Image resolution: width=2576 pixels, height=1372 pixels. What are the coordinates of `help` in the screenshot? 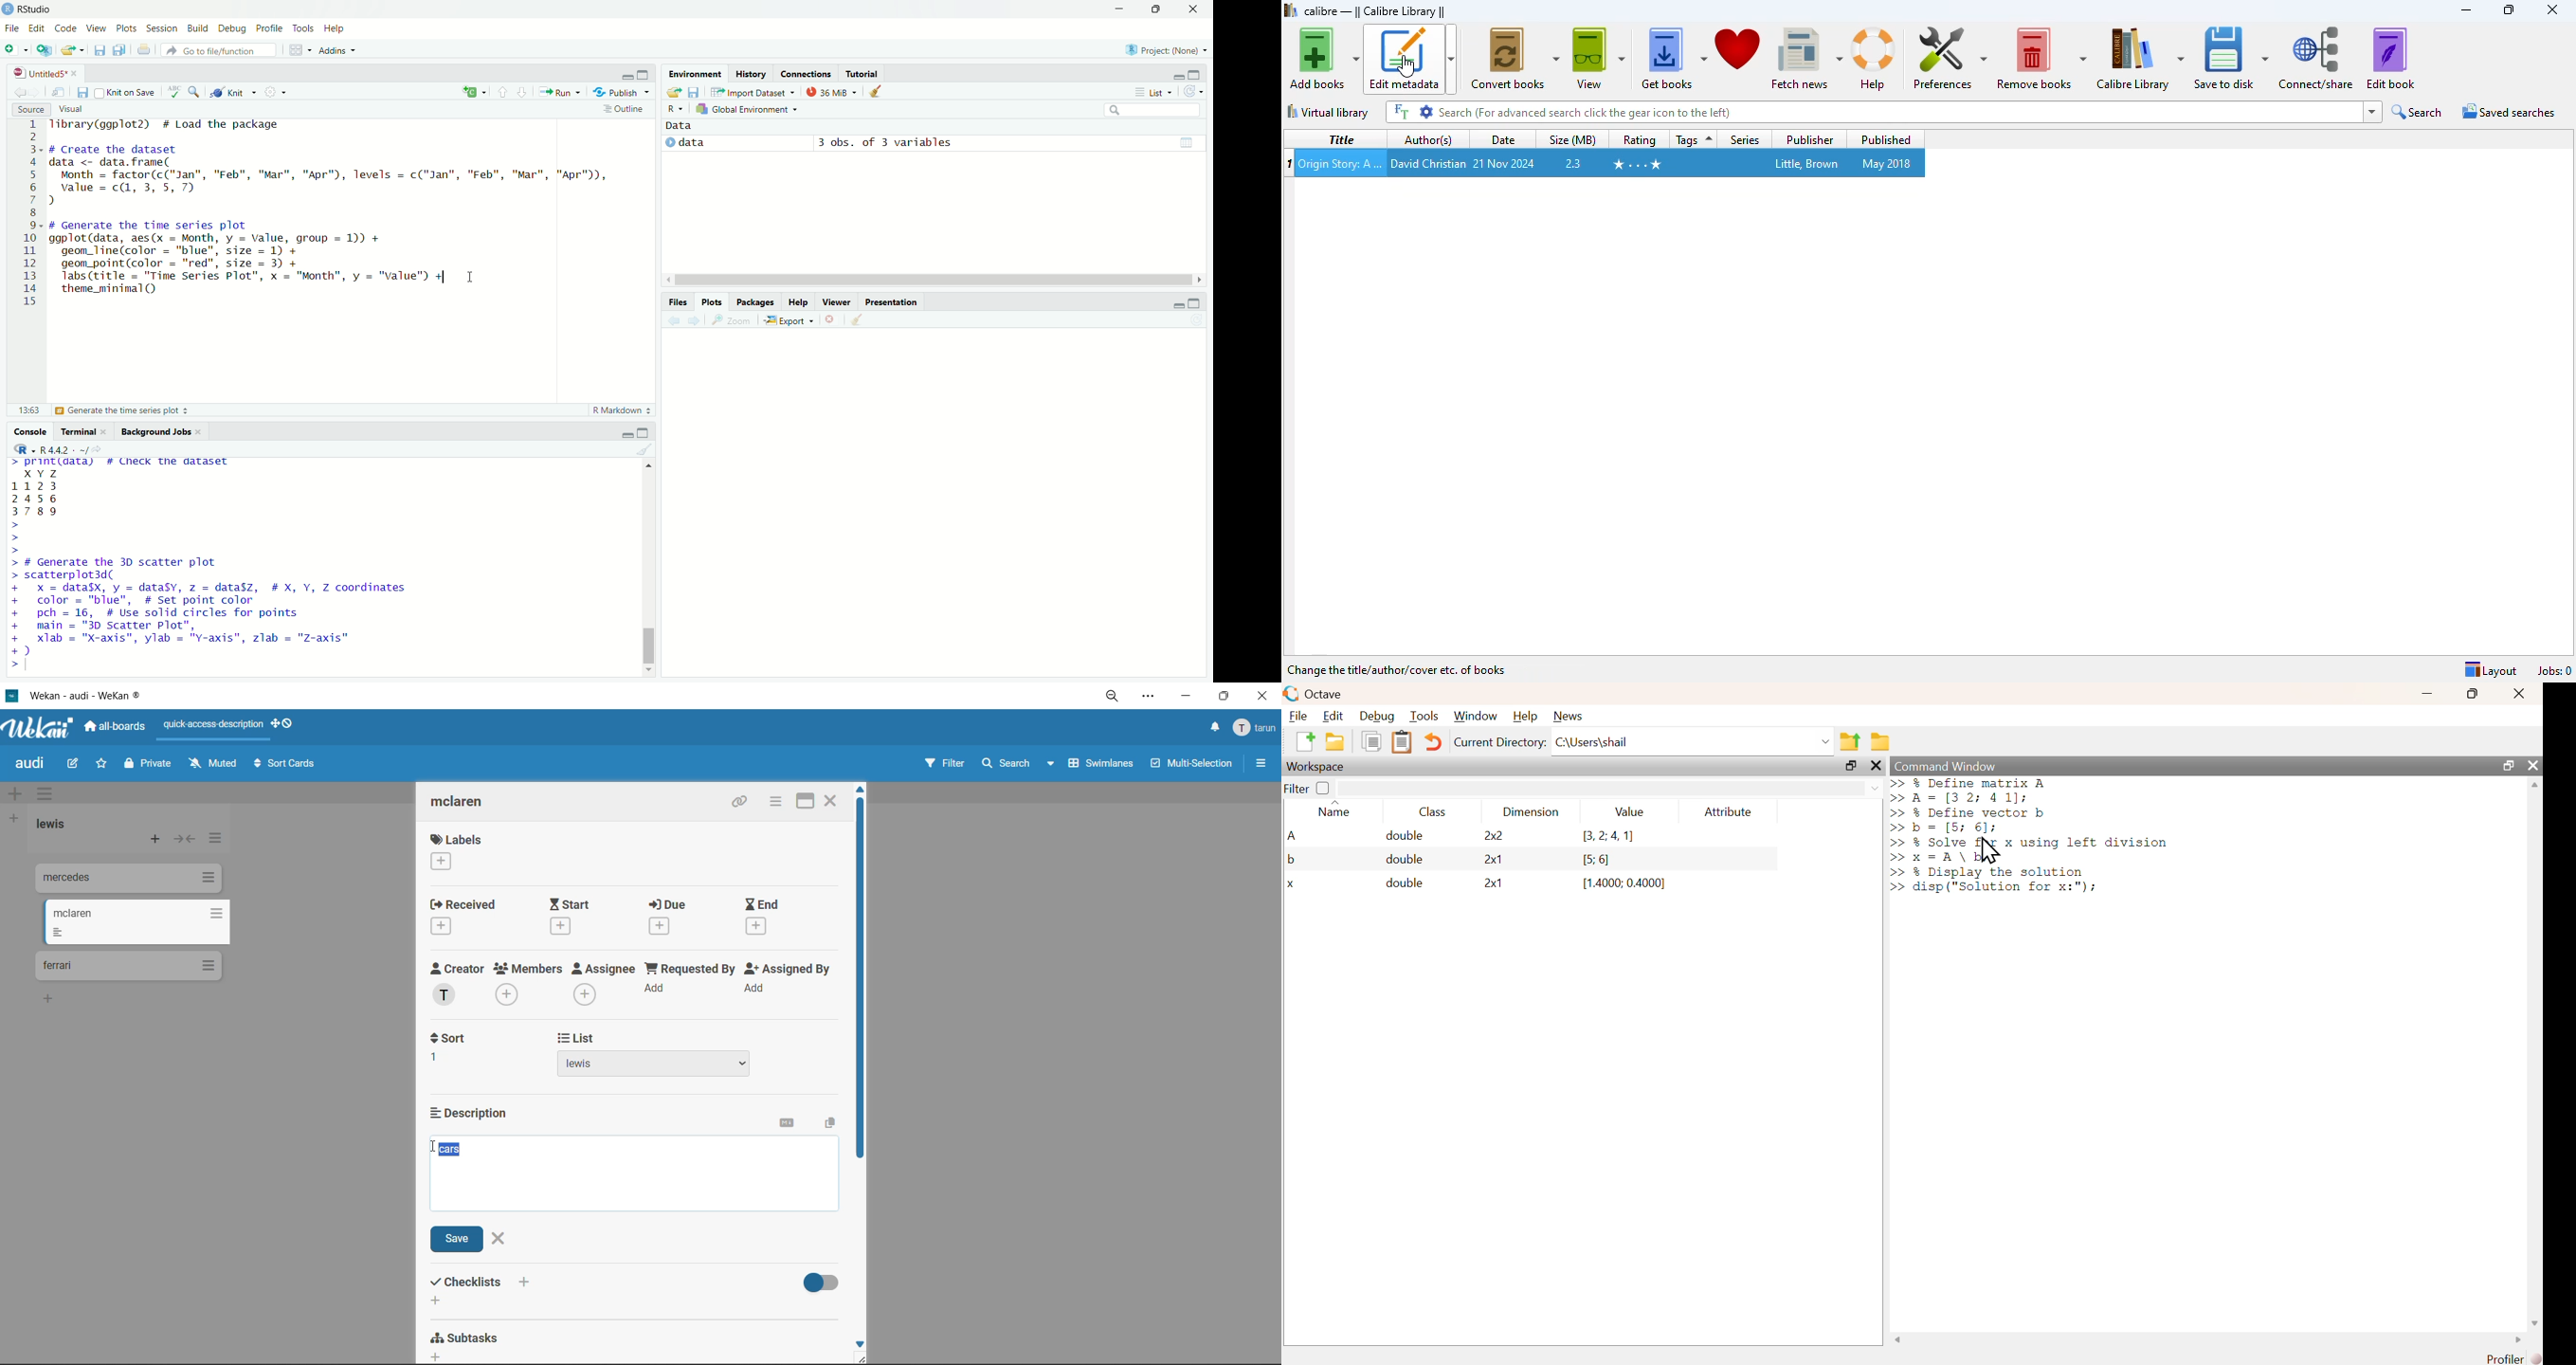 It's located at (339, 30).